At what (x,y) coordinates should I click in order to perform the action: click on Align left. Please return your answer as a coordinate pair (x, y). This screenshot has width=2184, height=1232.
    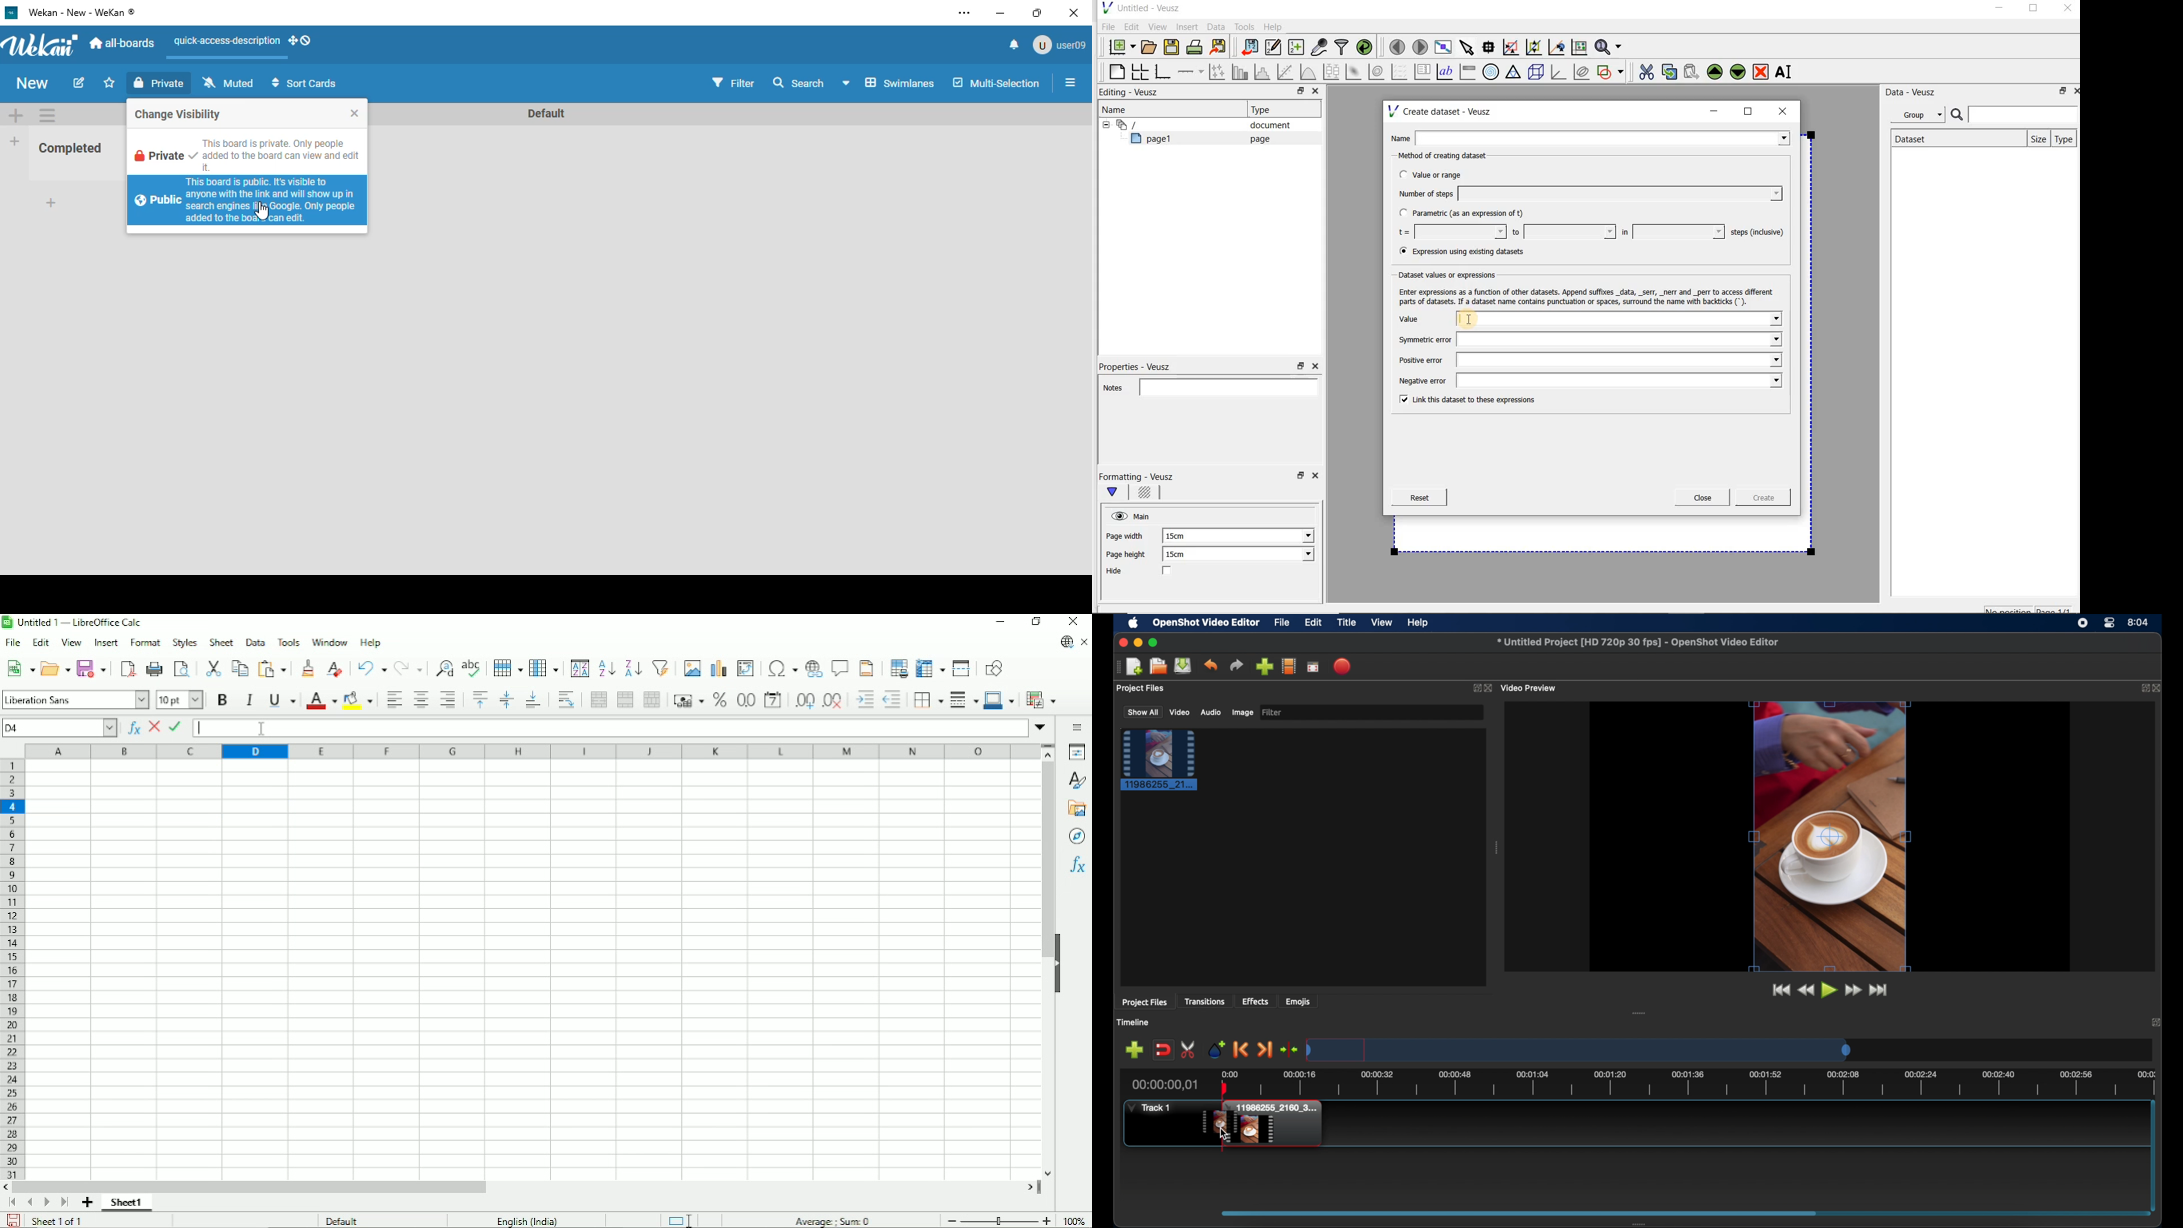
    Looking at the image, I should click on (393, 700).